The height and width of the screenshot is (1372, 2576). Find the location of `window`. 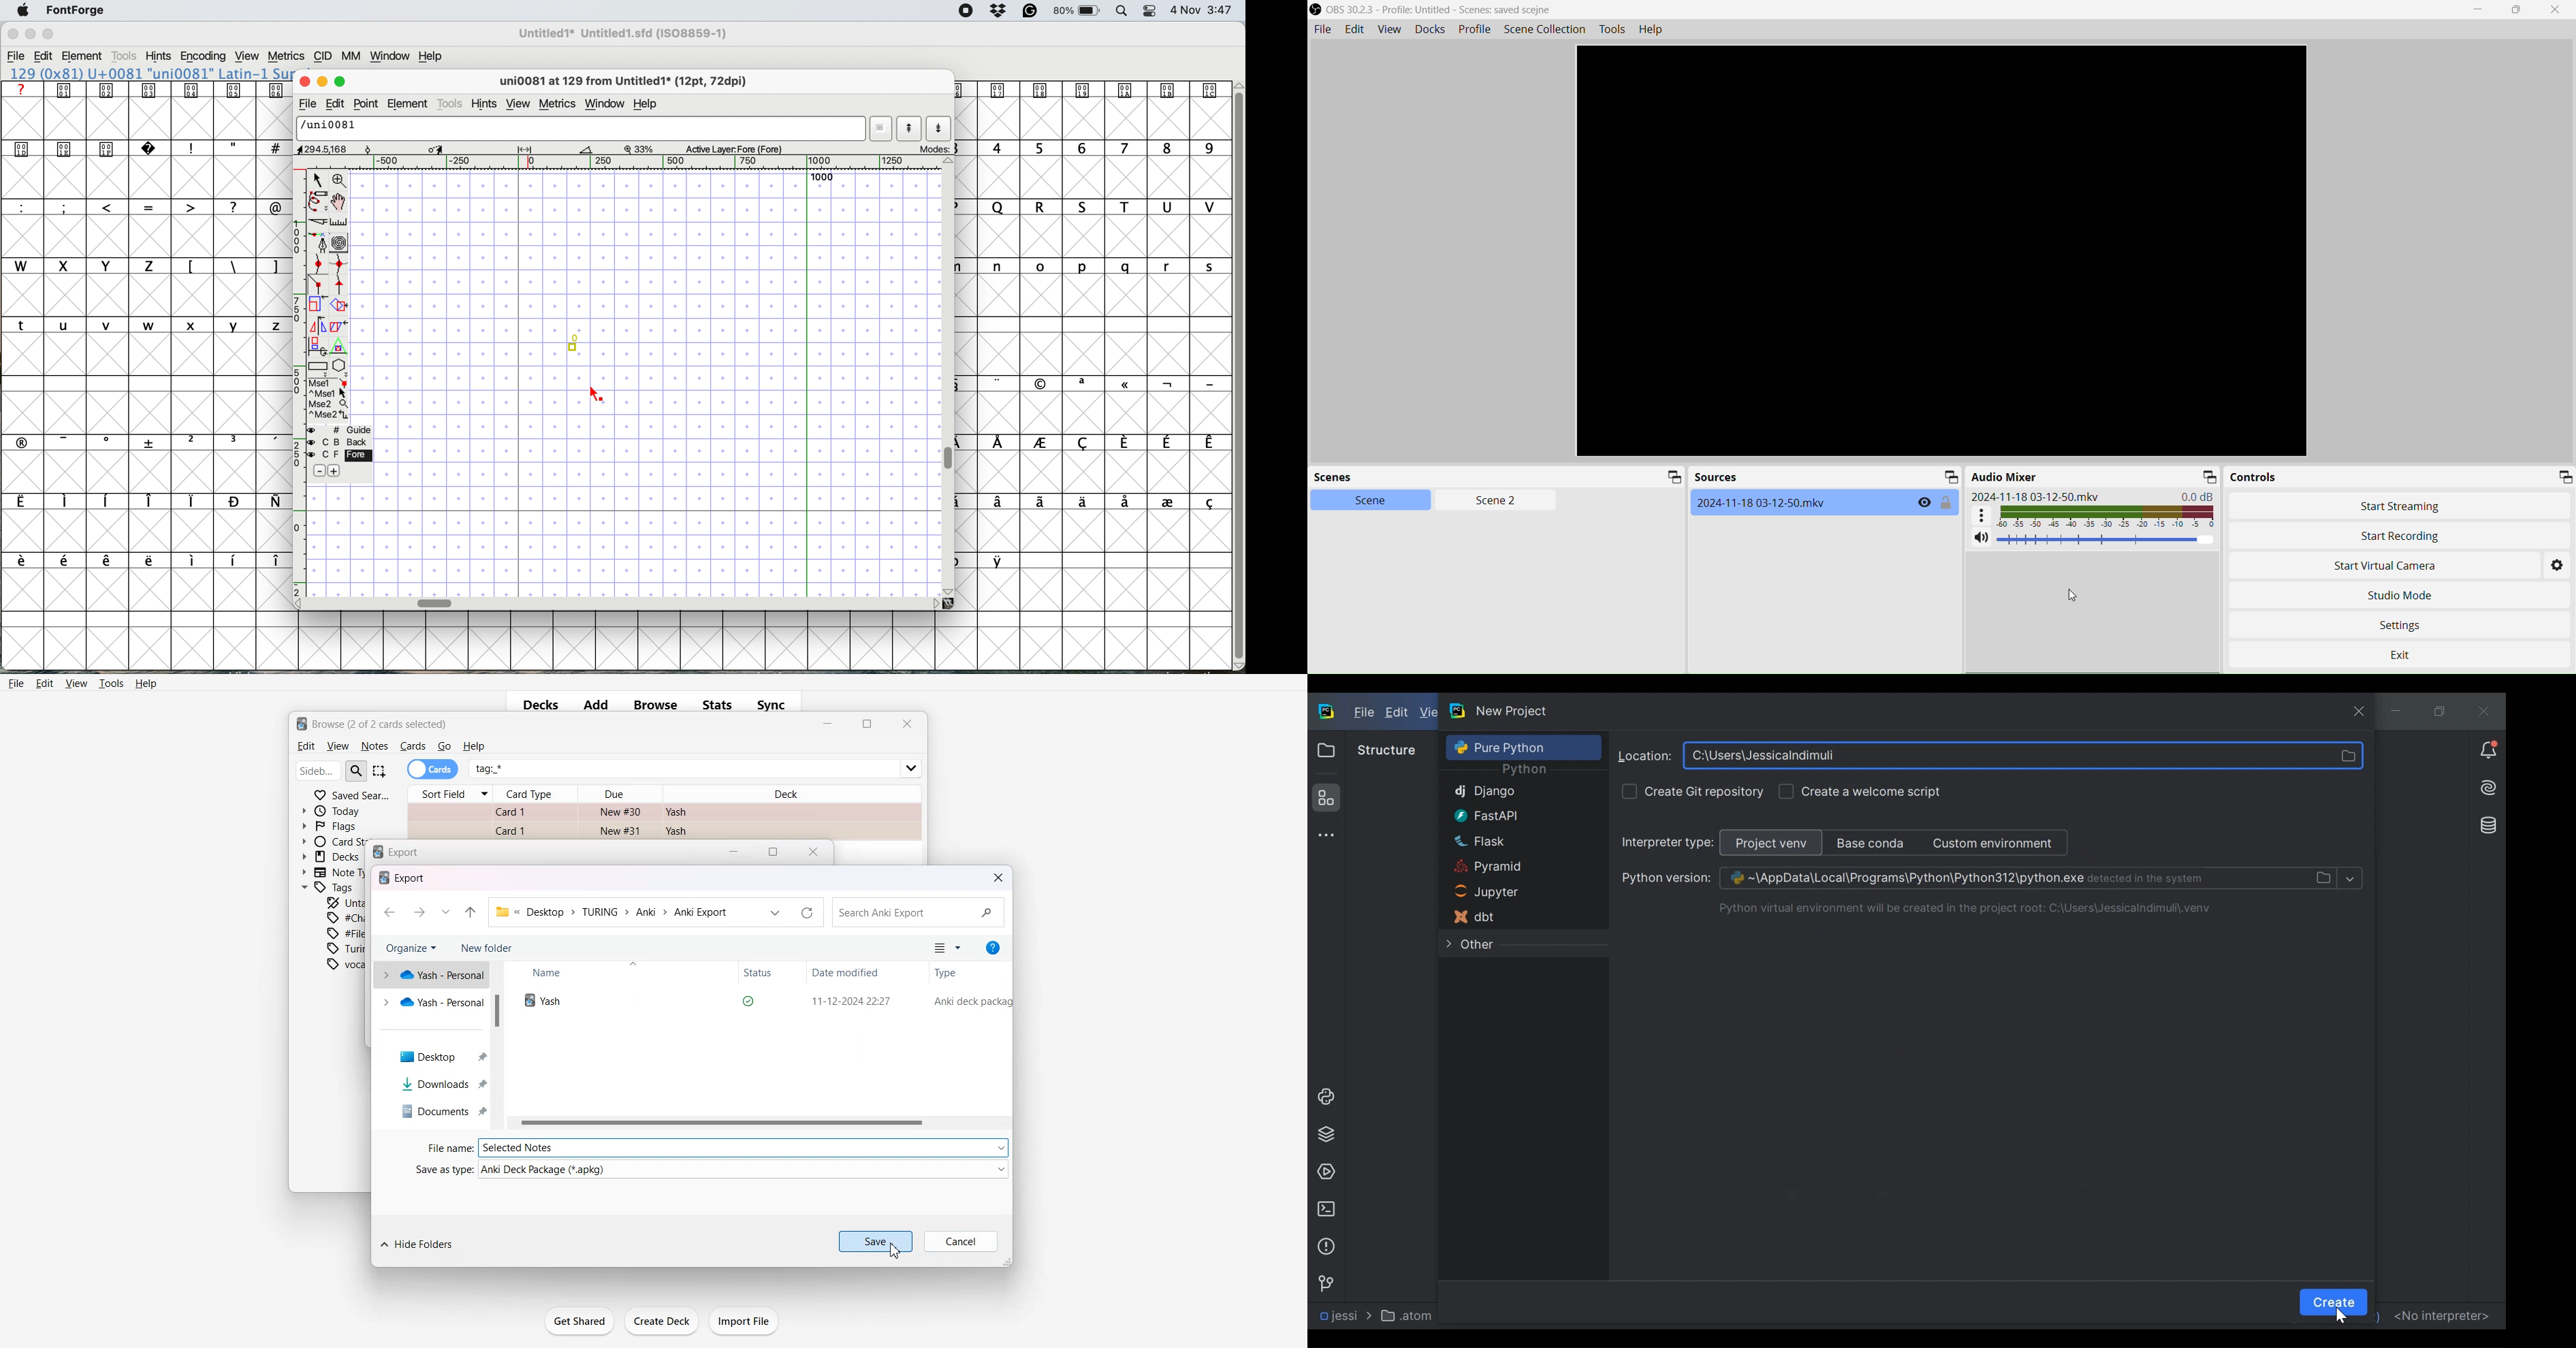

window is located at coordinates (605, 104).